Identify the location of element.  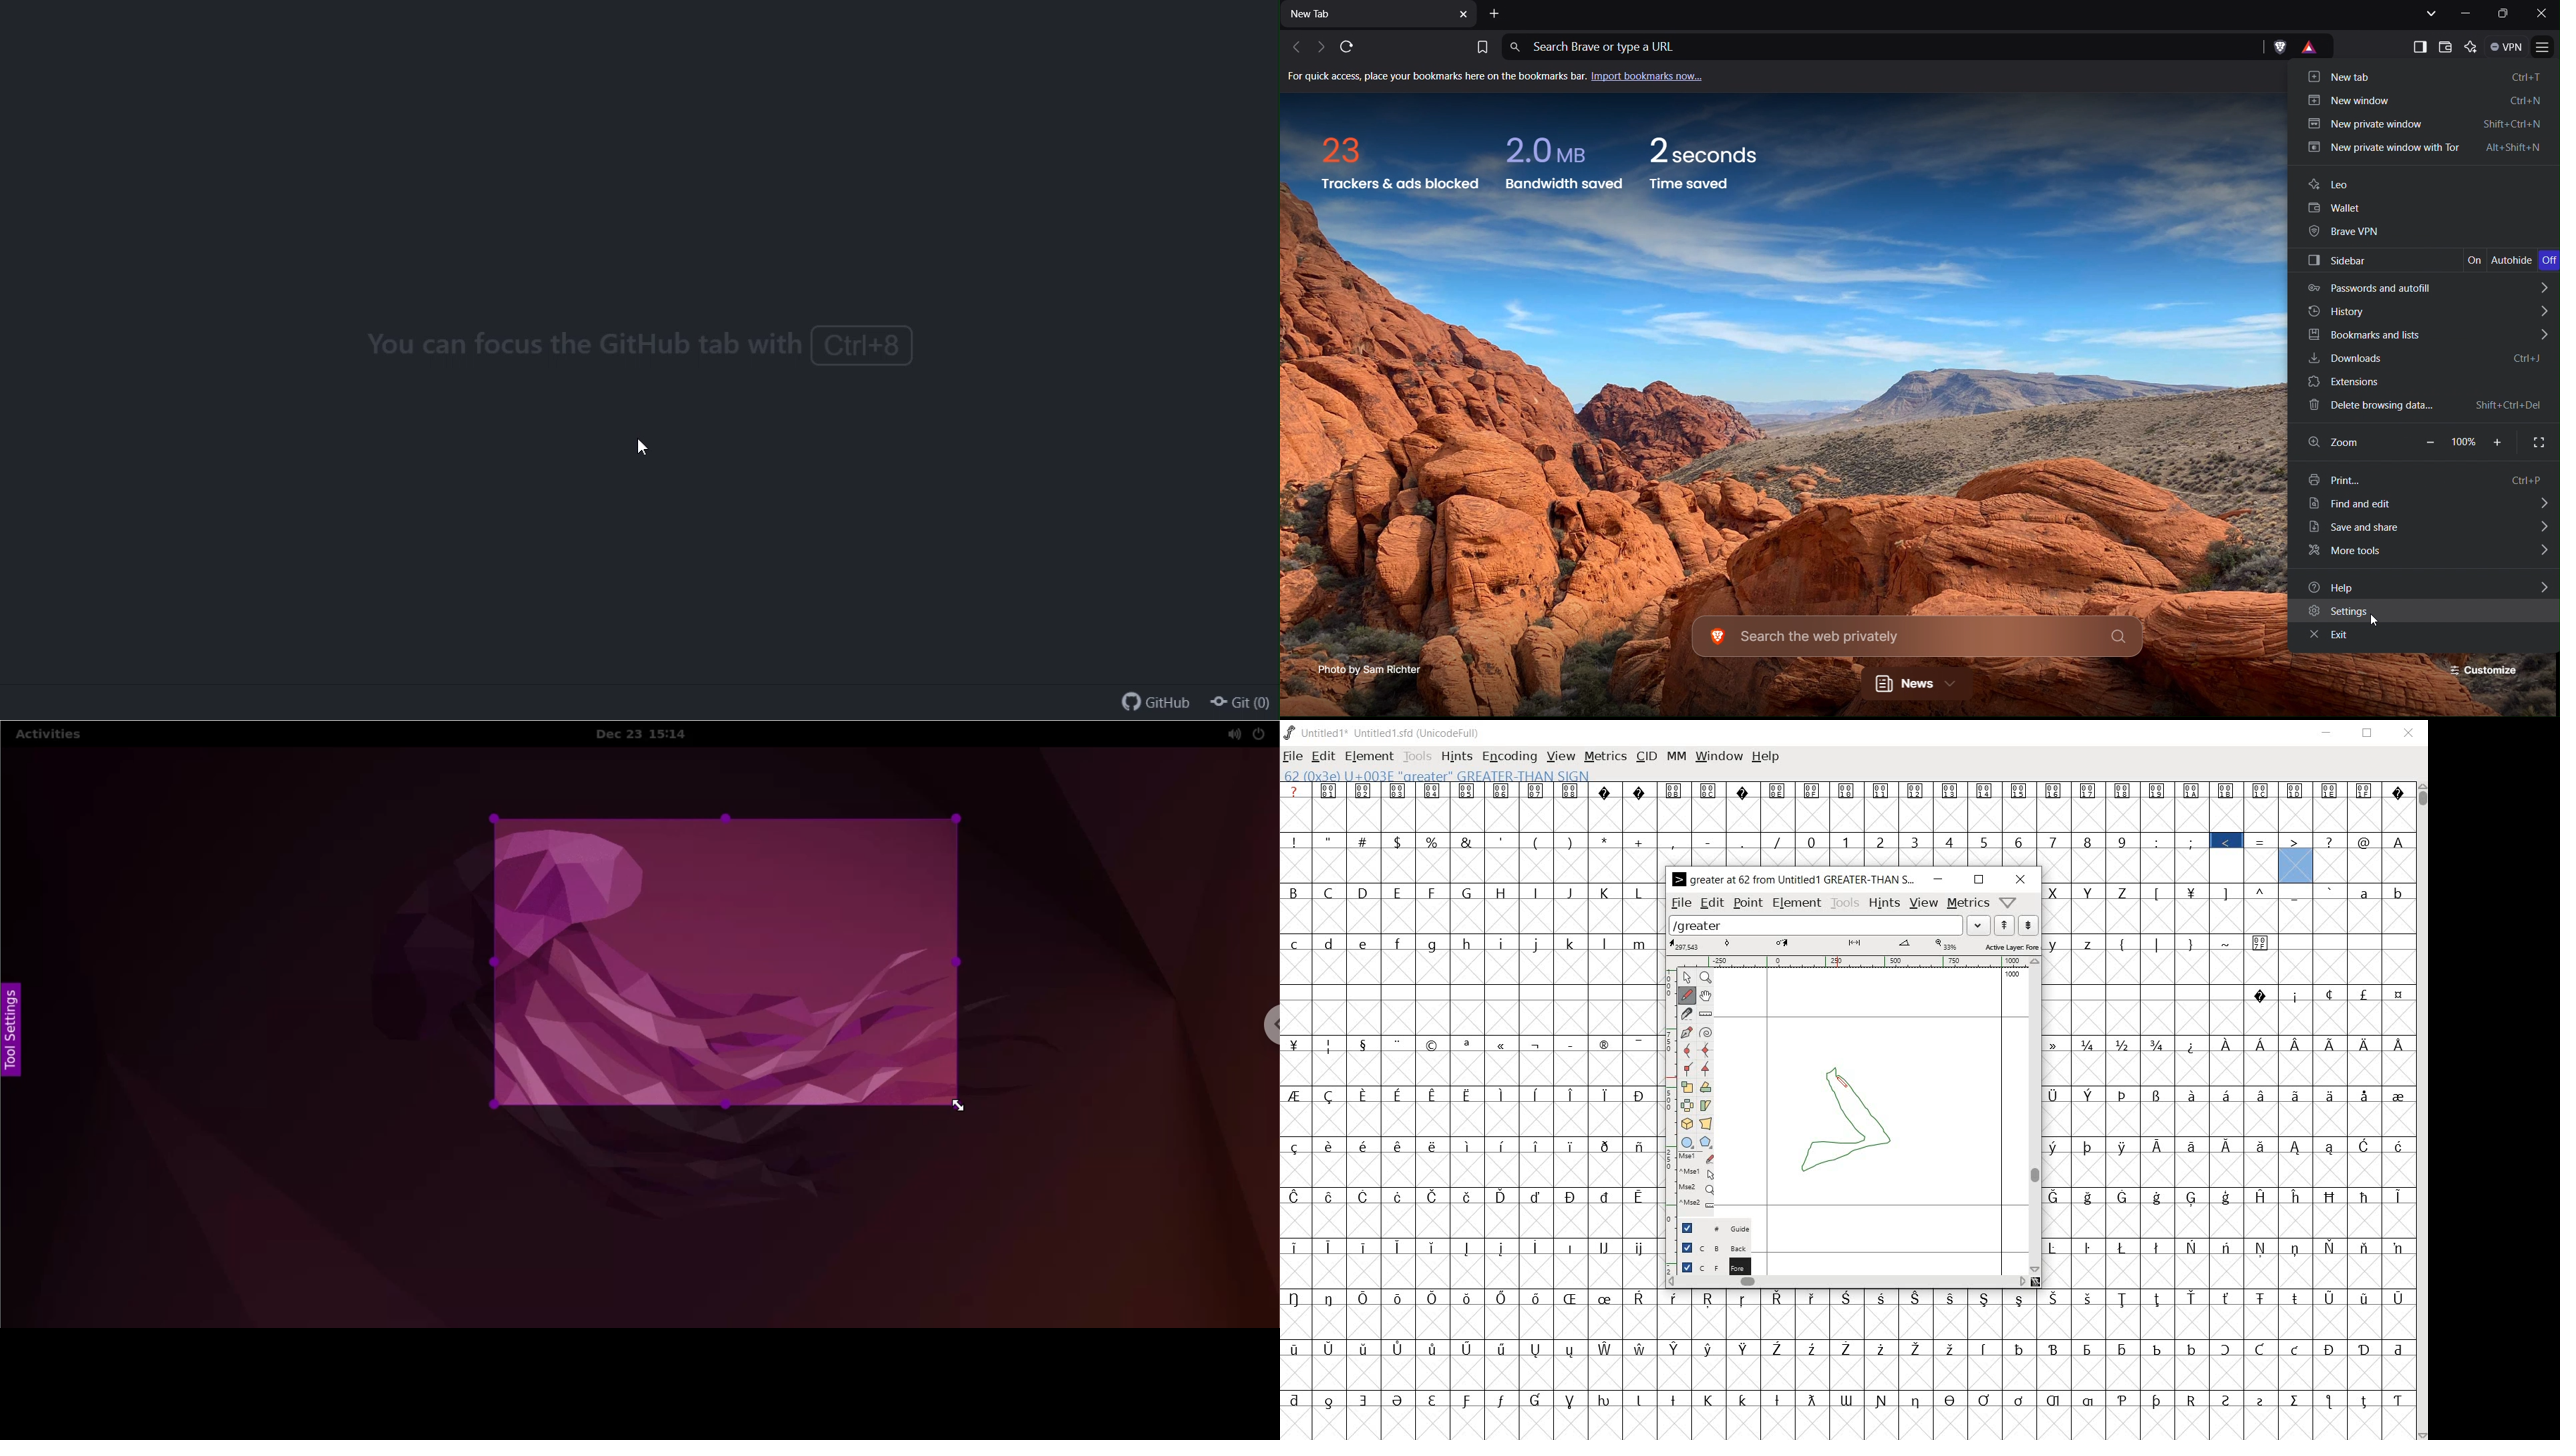
(1370, 757).